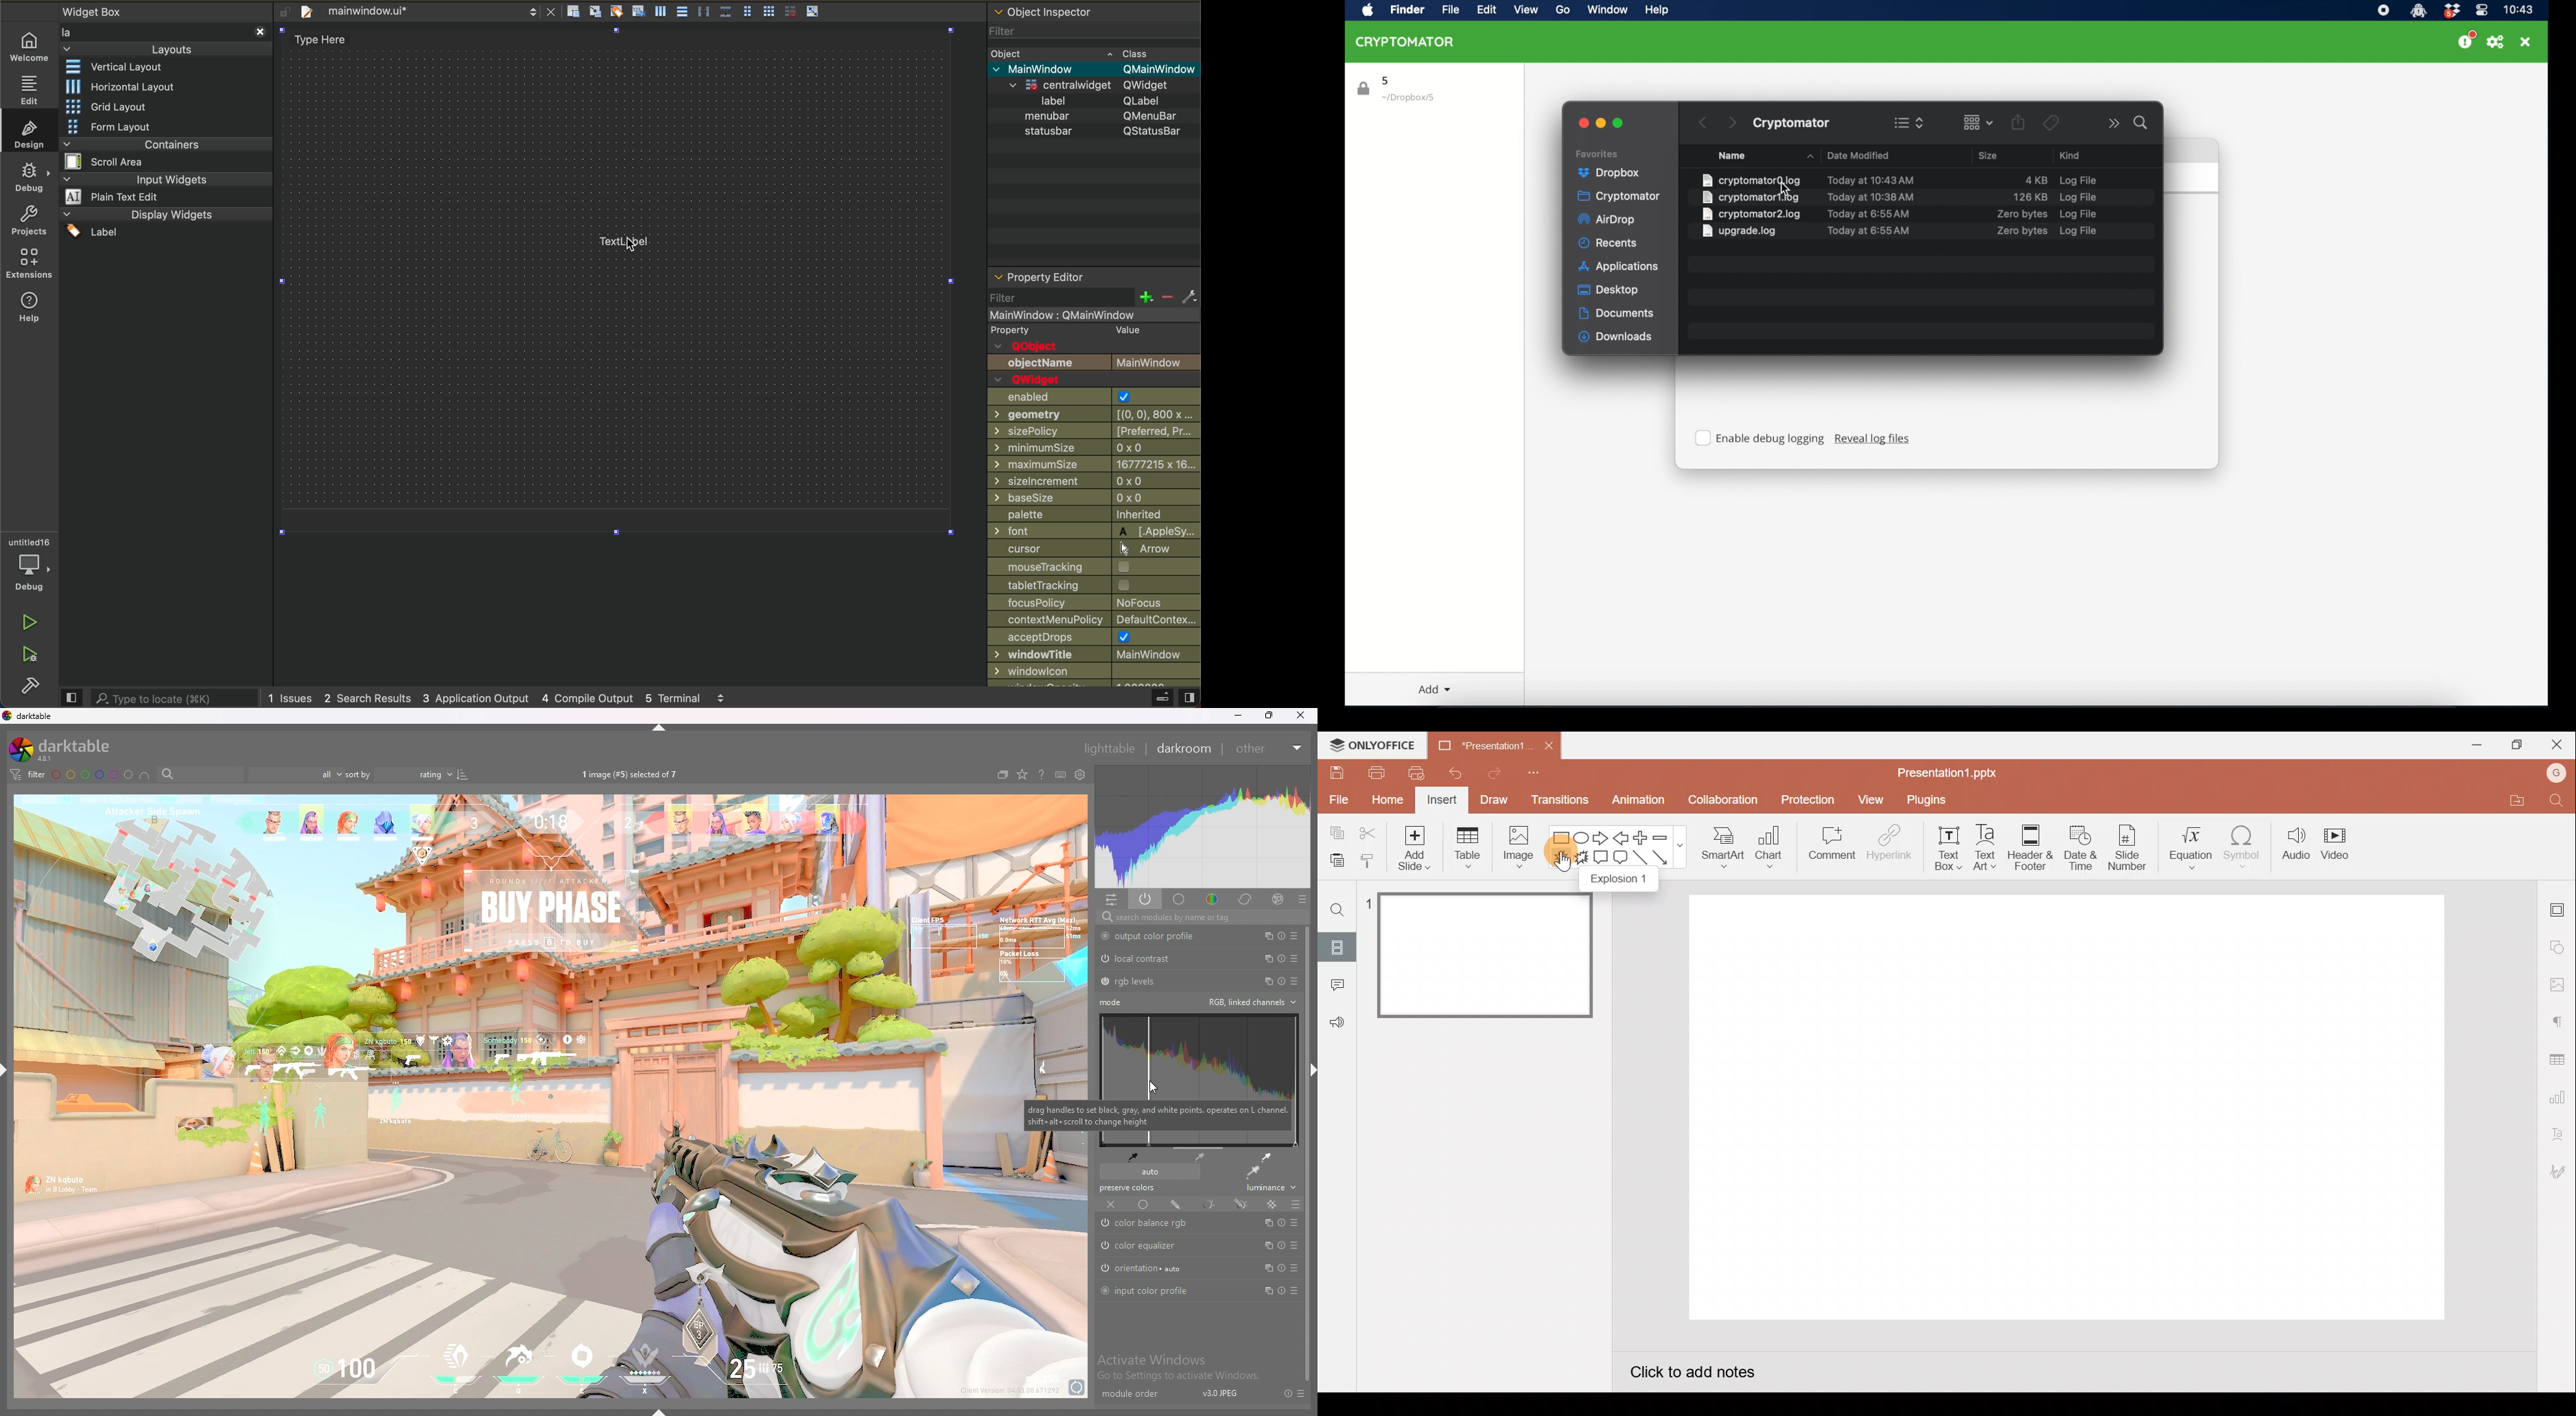  Describe the element at coordinates (1414, 848) in the screenshot. I see `Add slide` at that location.